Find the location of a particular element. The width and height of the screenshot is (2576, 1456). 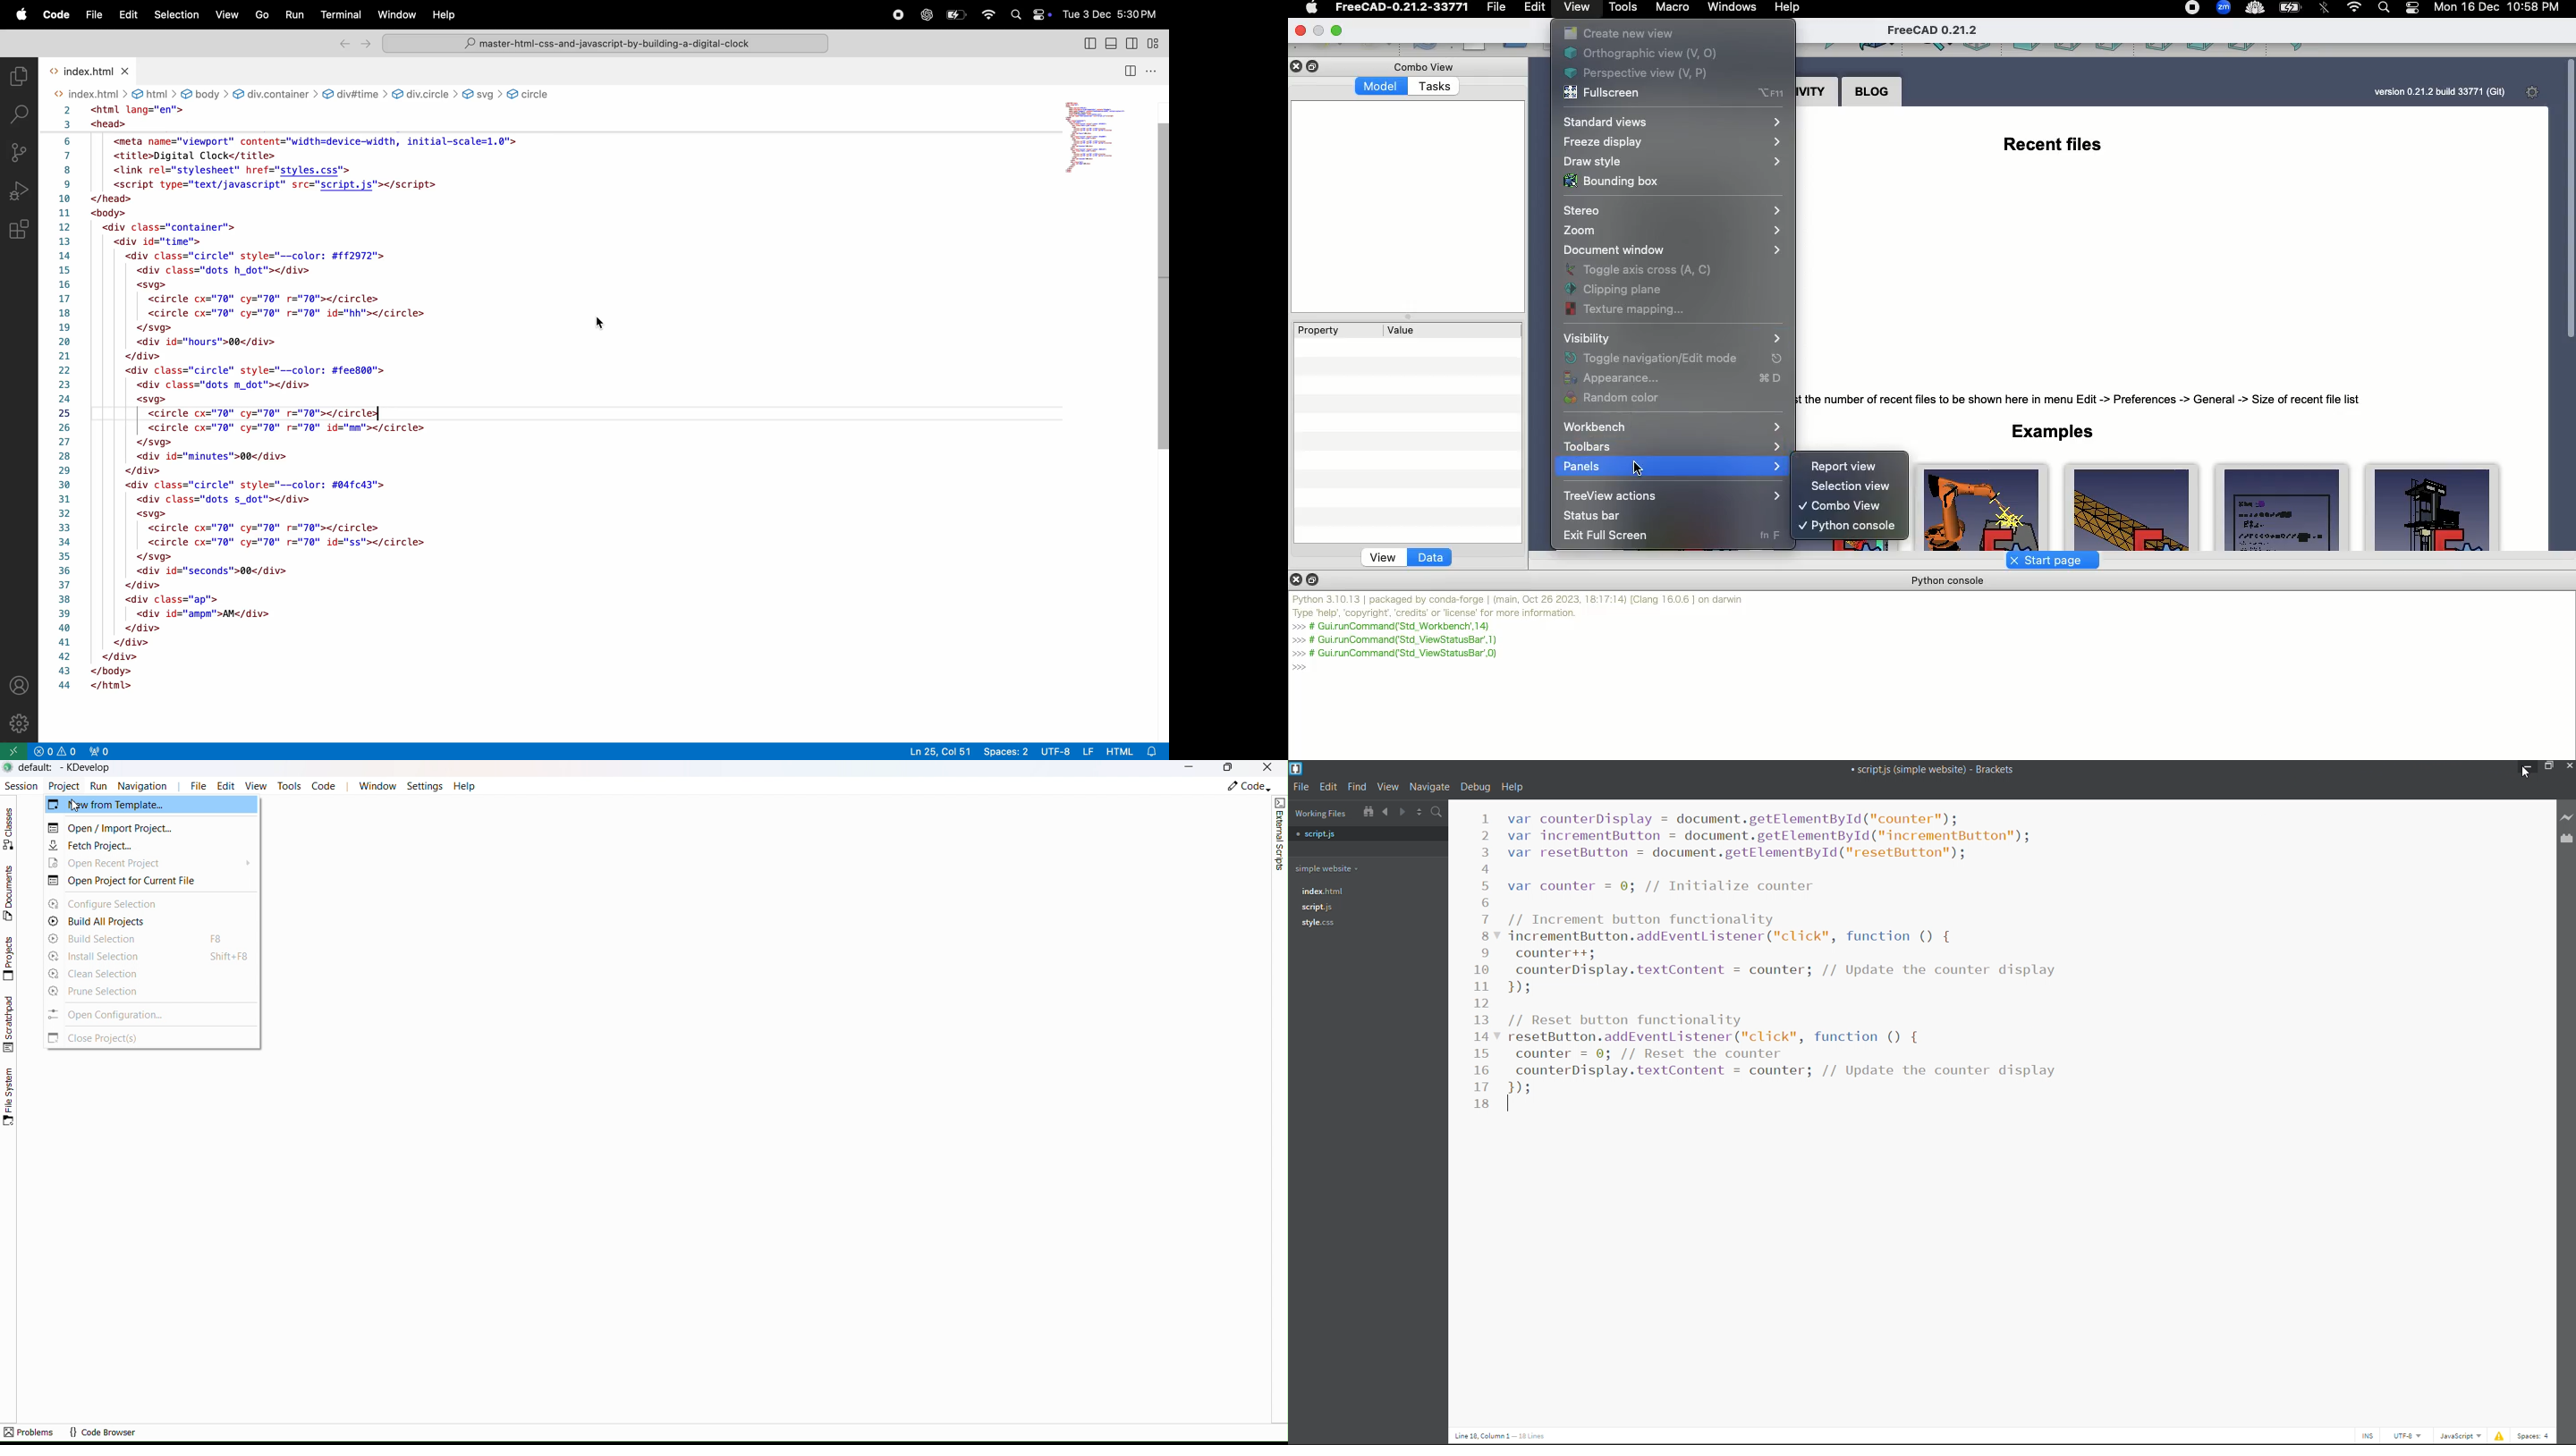

show in file tree is located at coordinates (1367, 812).